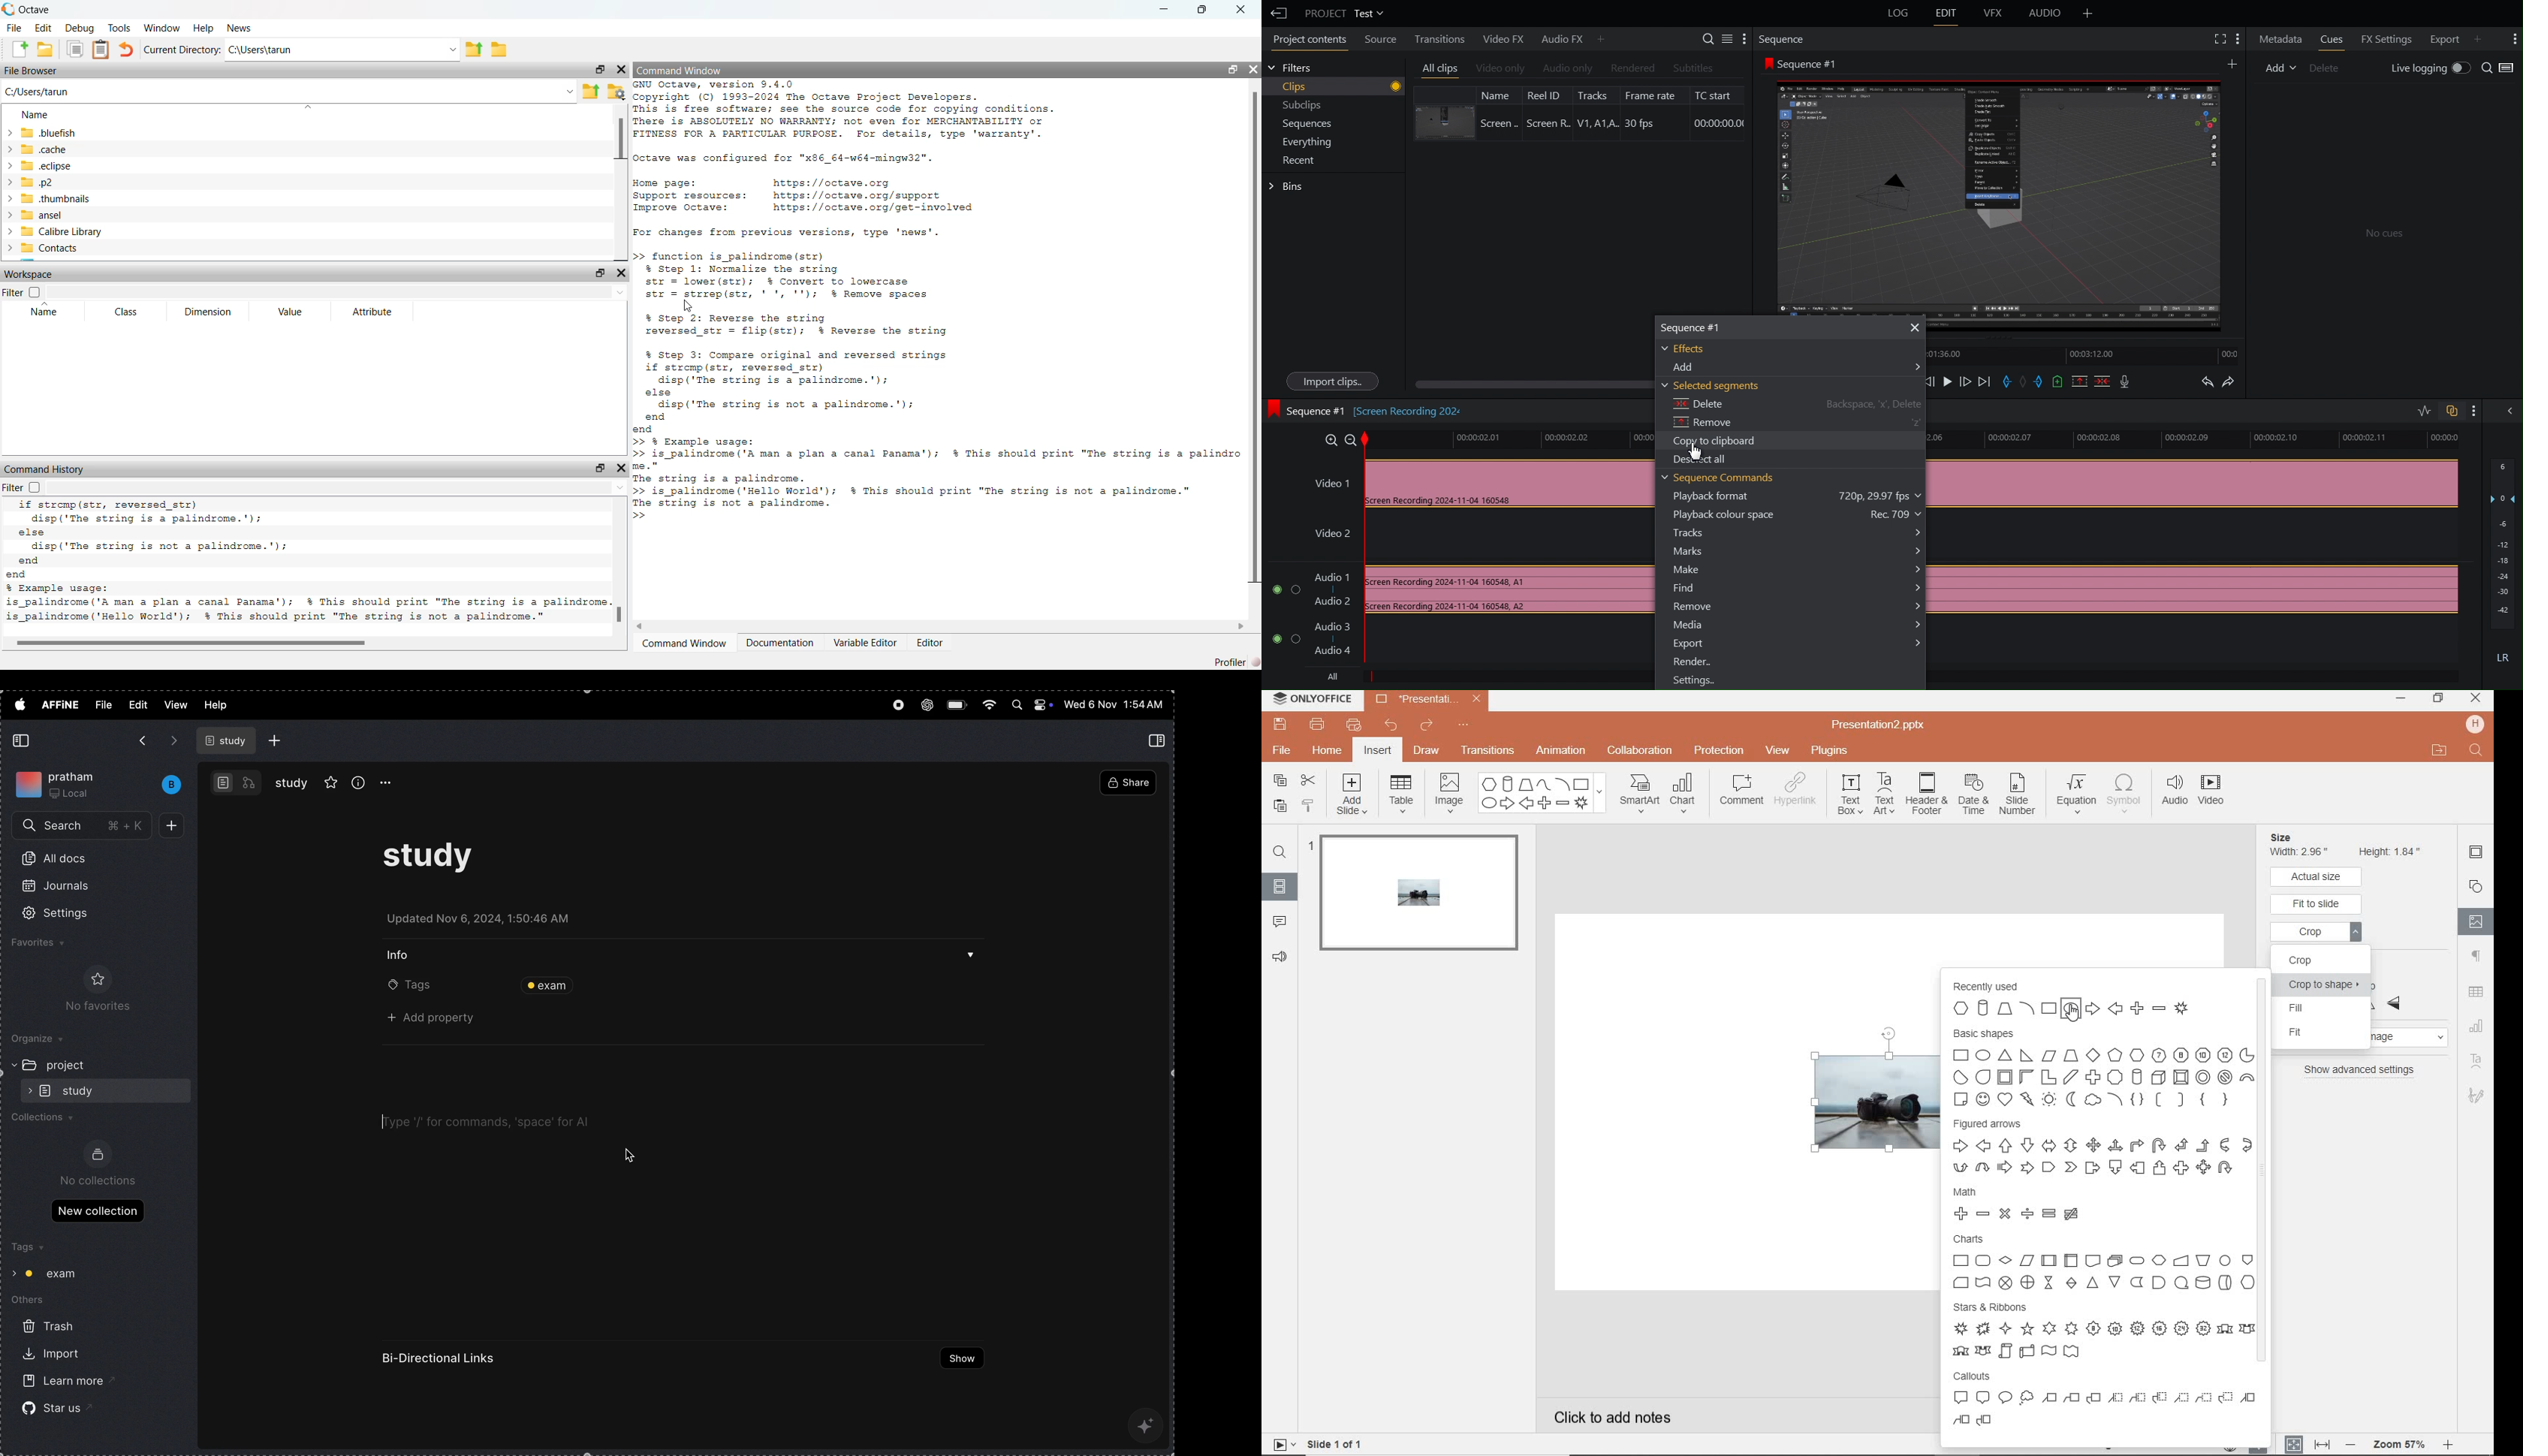 The height and width of the screenshot is (1456, 2548). Describe the element at coordinates (1800, 533) in the screenshot. I see `Tracks` at that location.